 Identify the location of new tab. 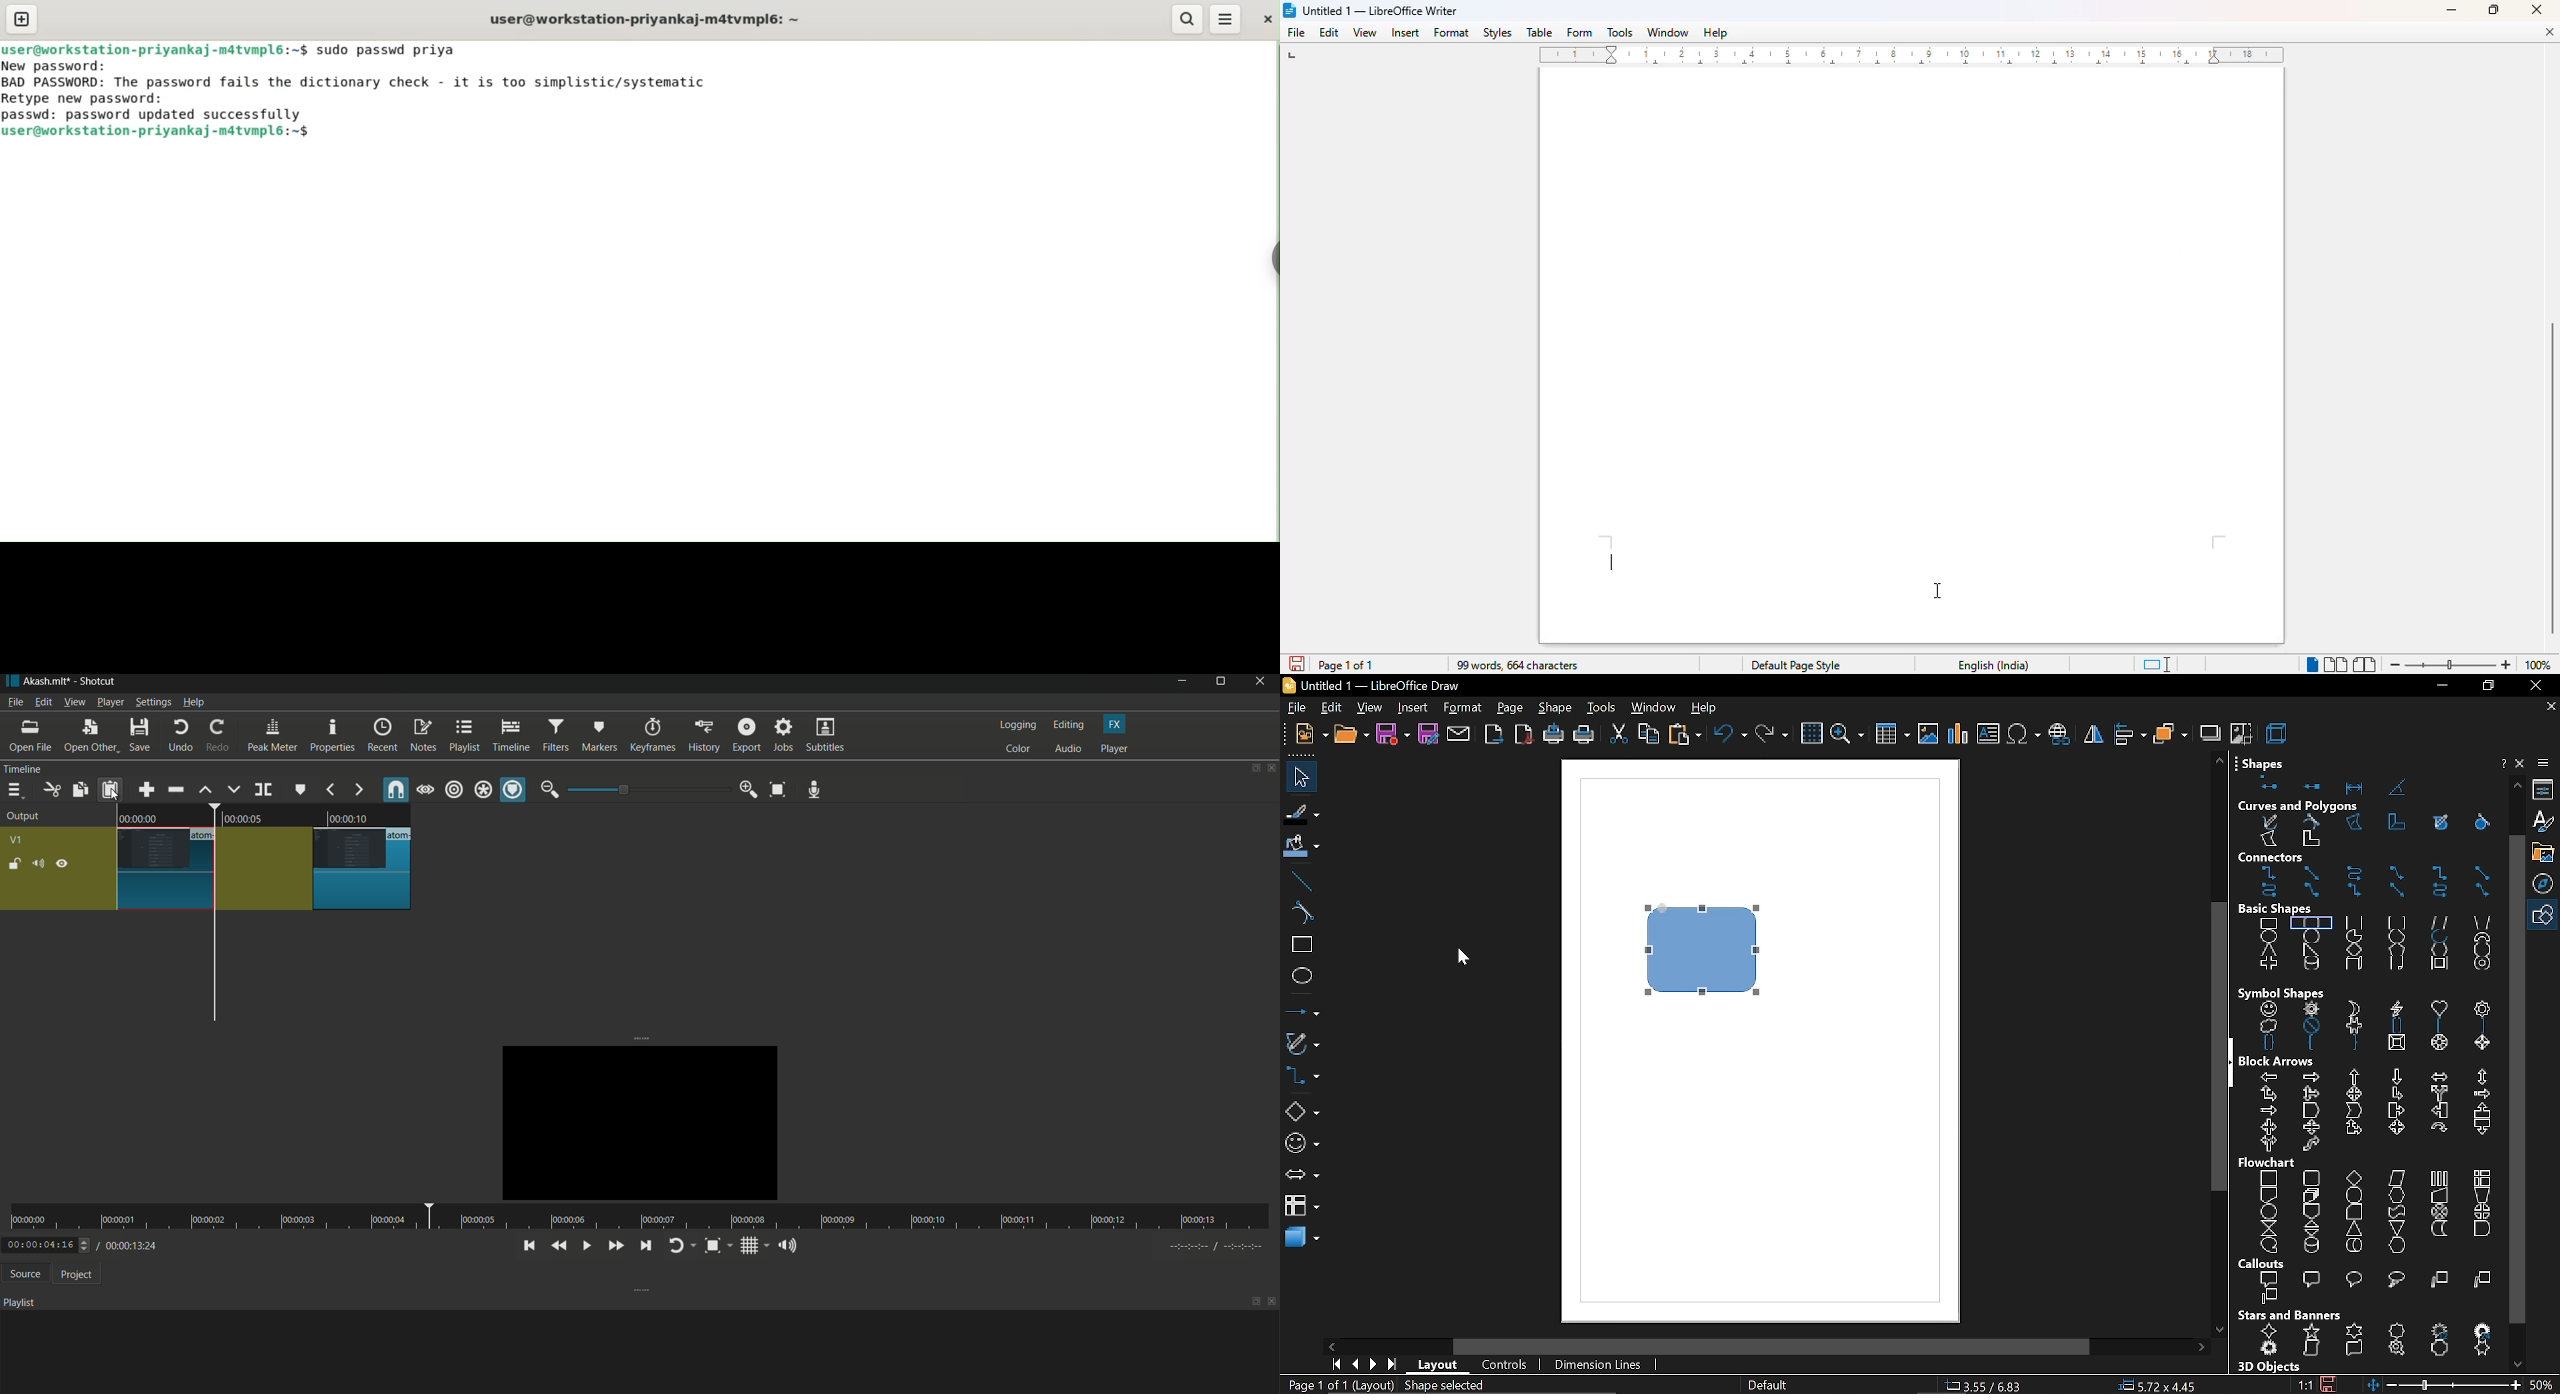
(21, 19).